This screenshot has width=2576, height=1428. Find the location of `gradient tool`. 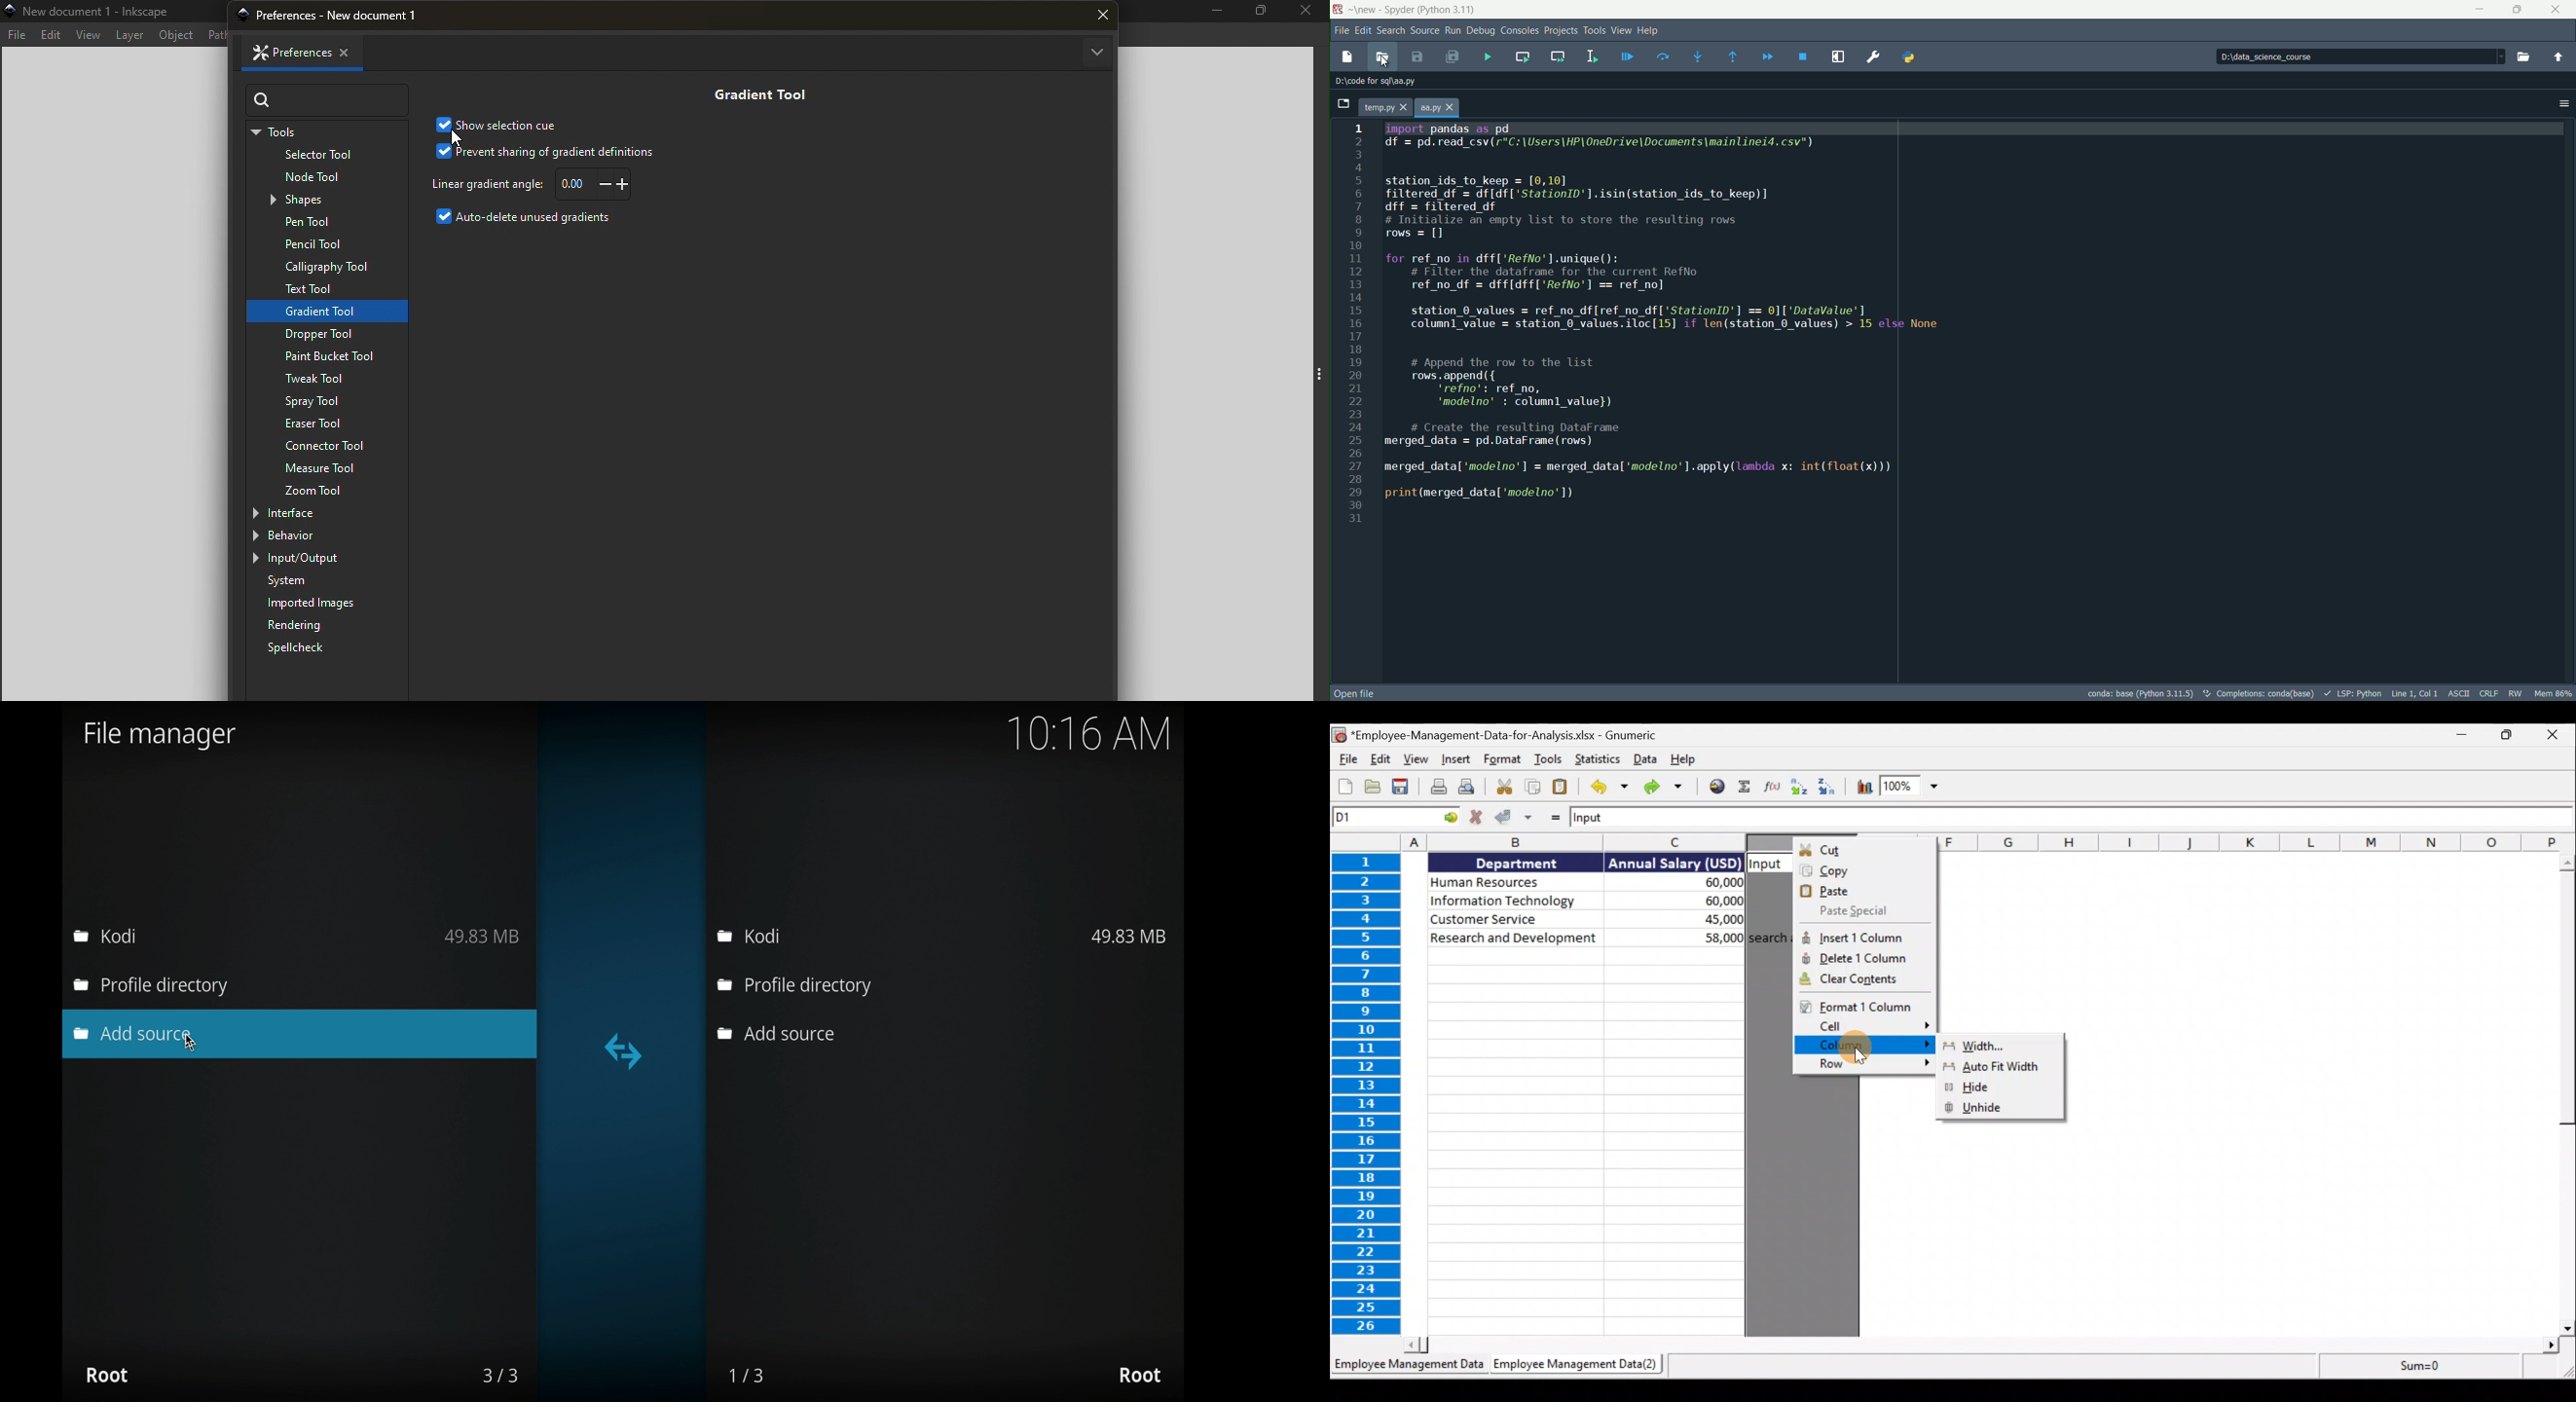

gradient tool is located at coordinates (324, 311).